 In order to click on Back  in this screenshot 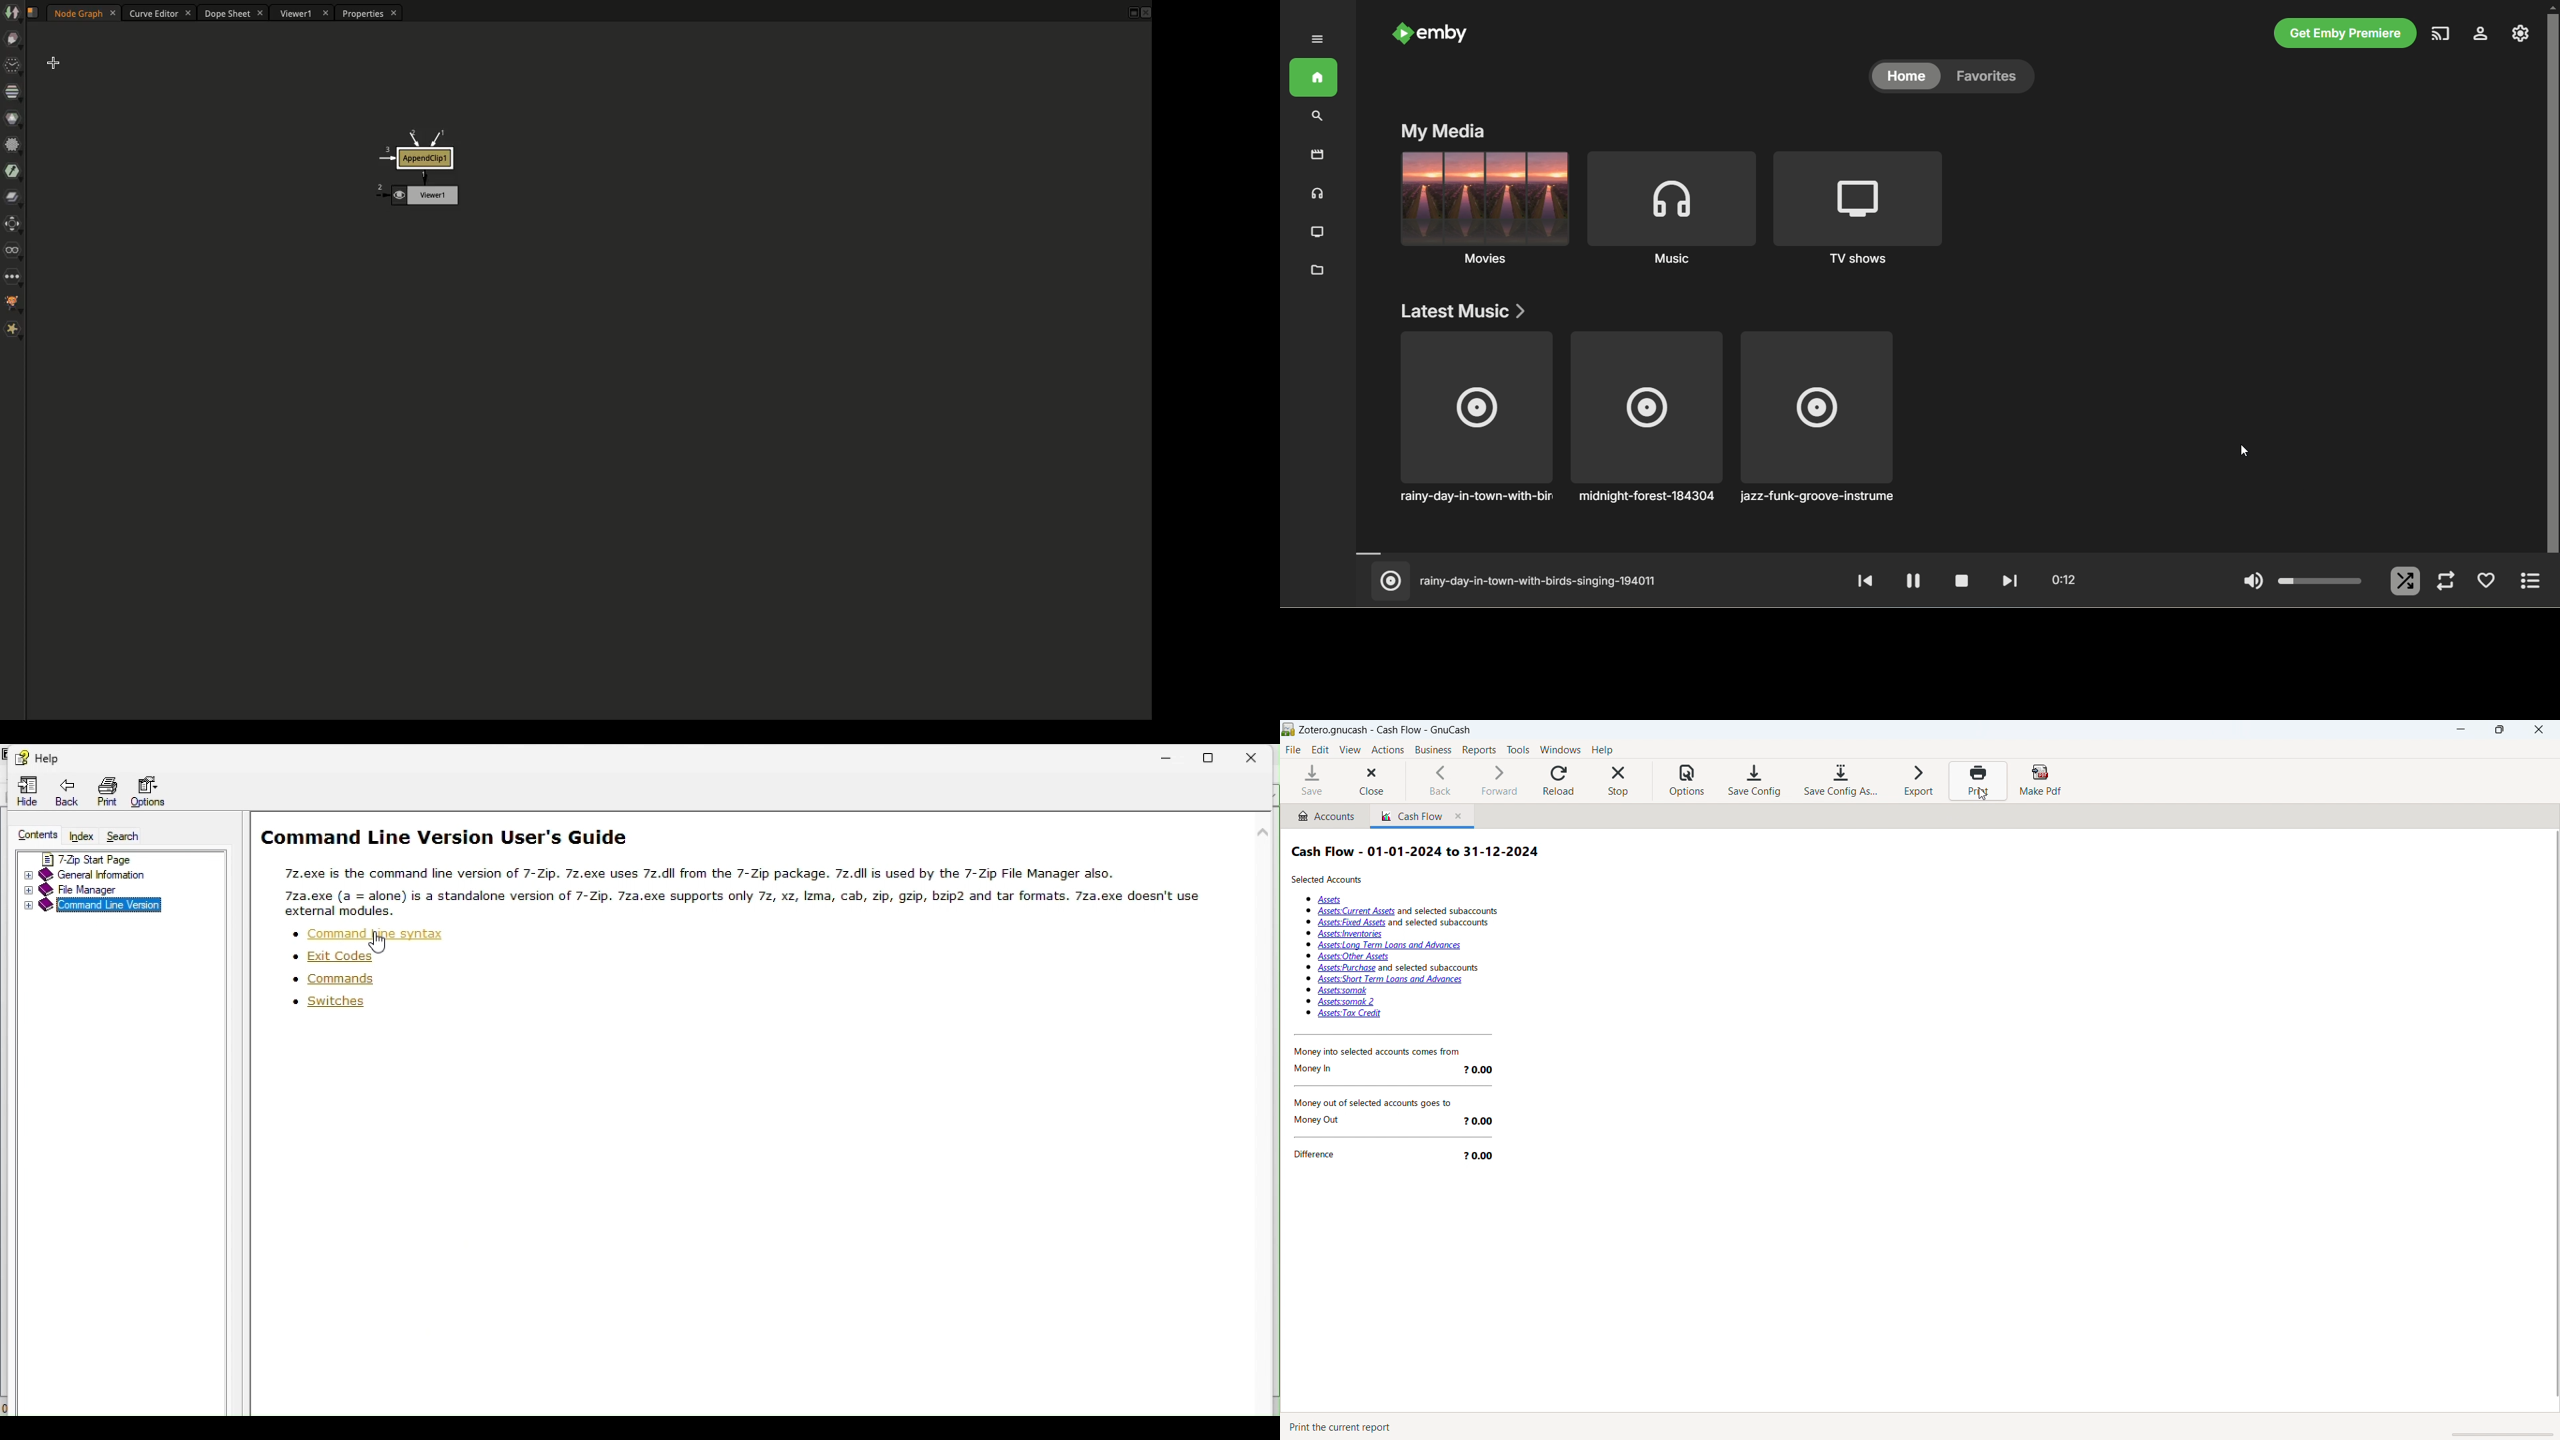, I will do `click(70, 793)`.